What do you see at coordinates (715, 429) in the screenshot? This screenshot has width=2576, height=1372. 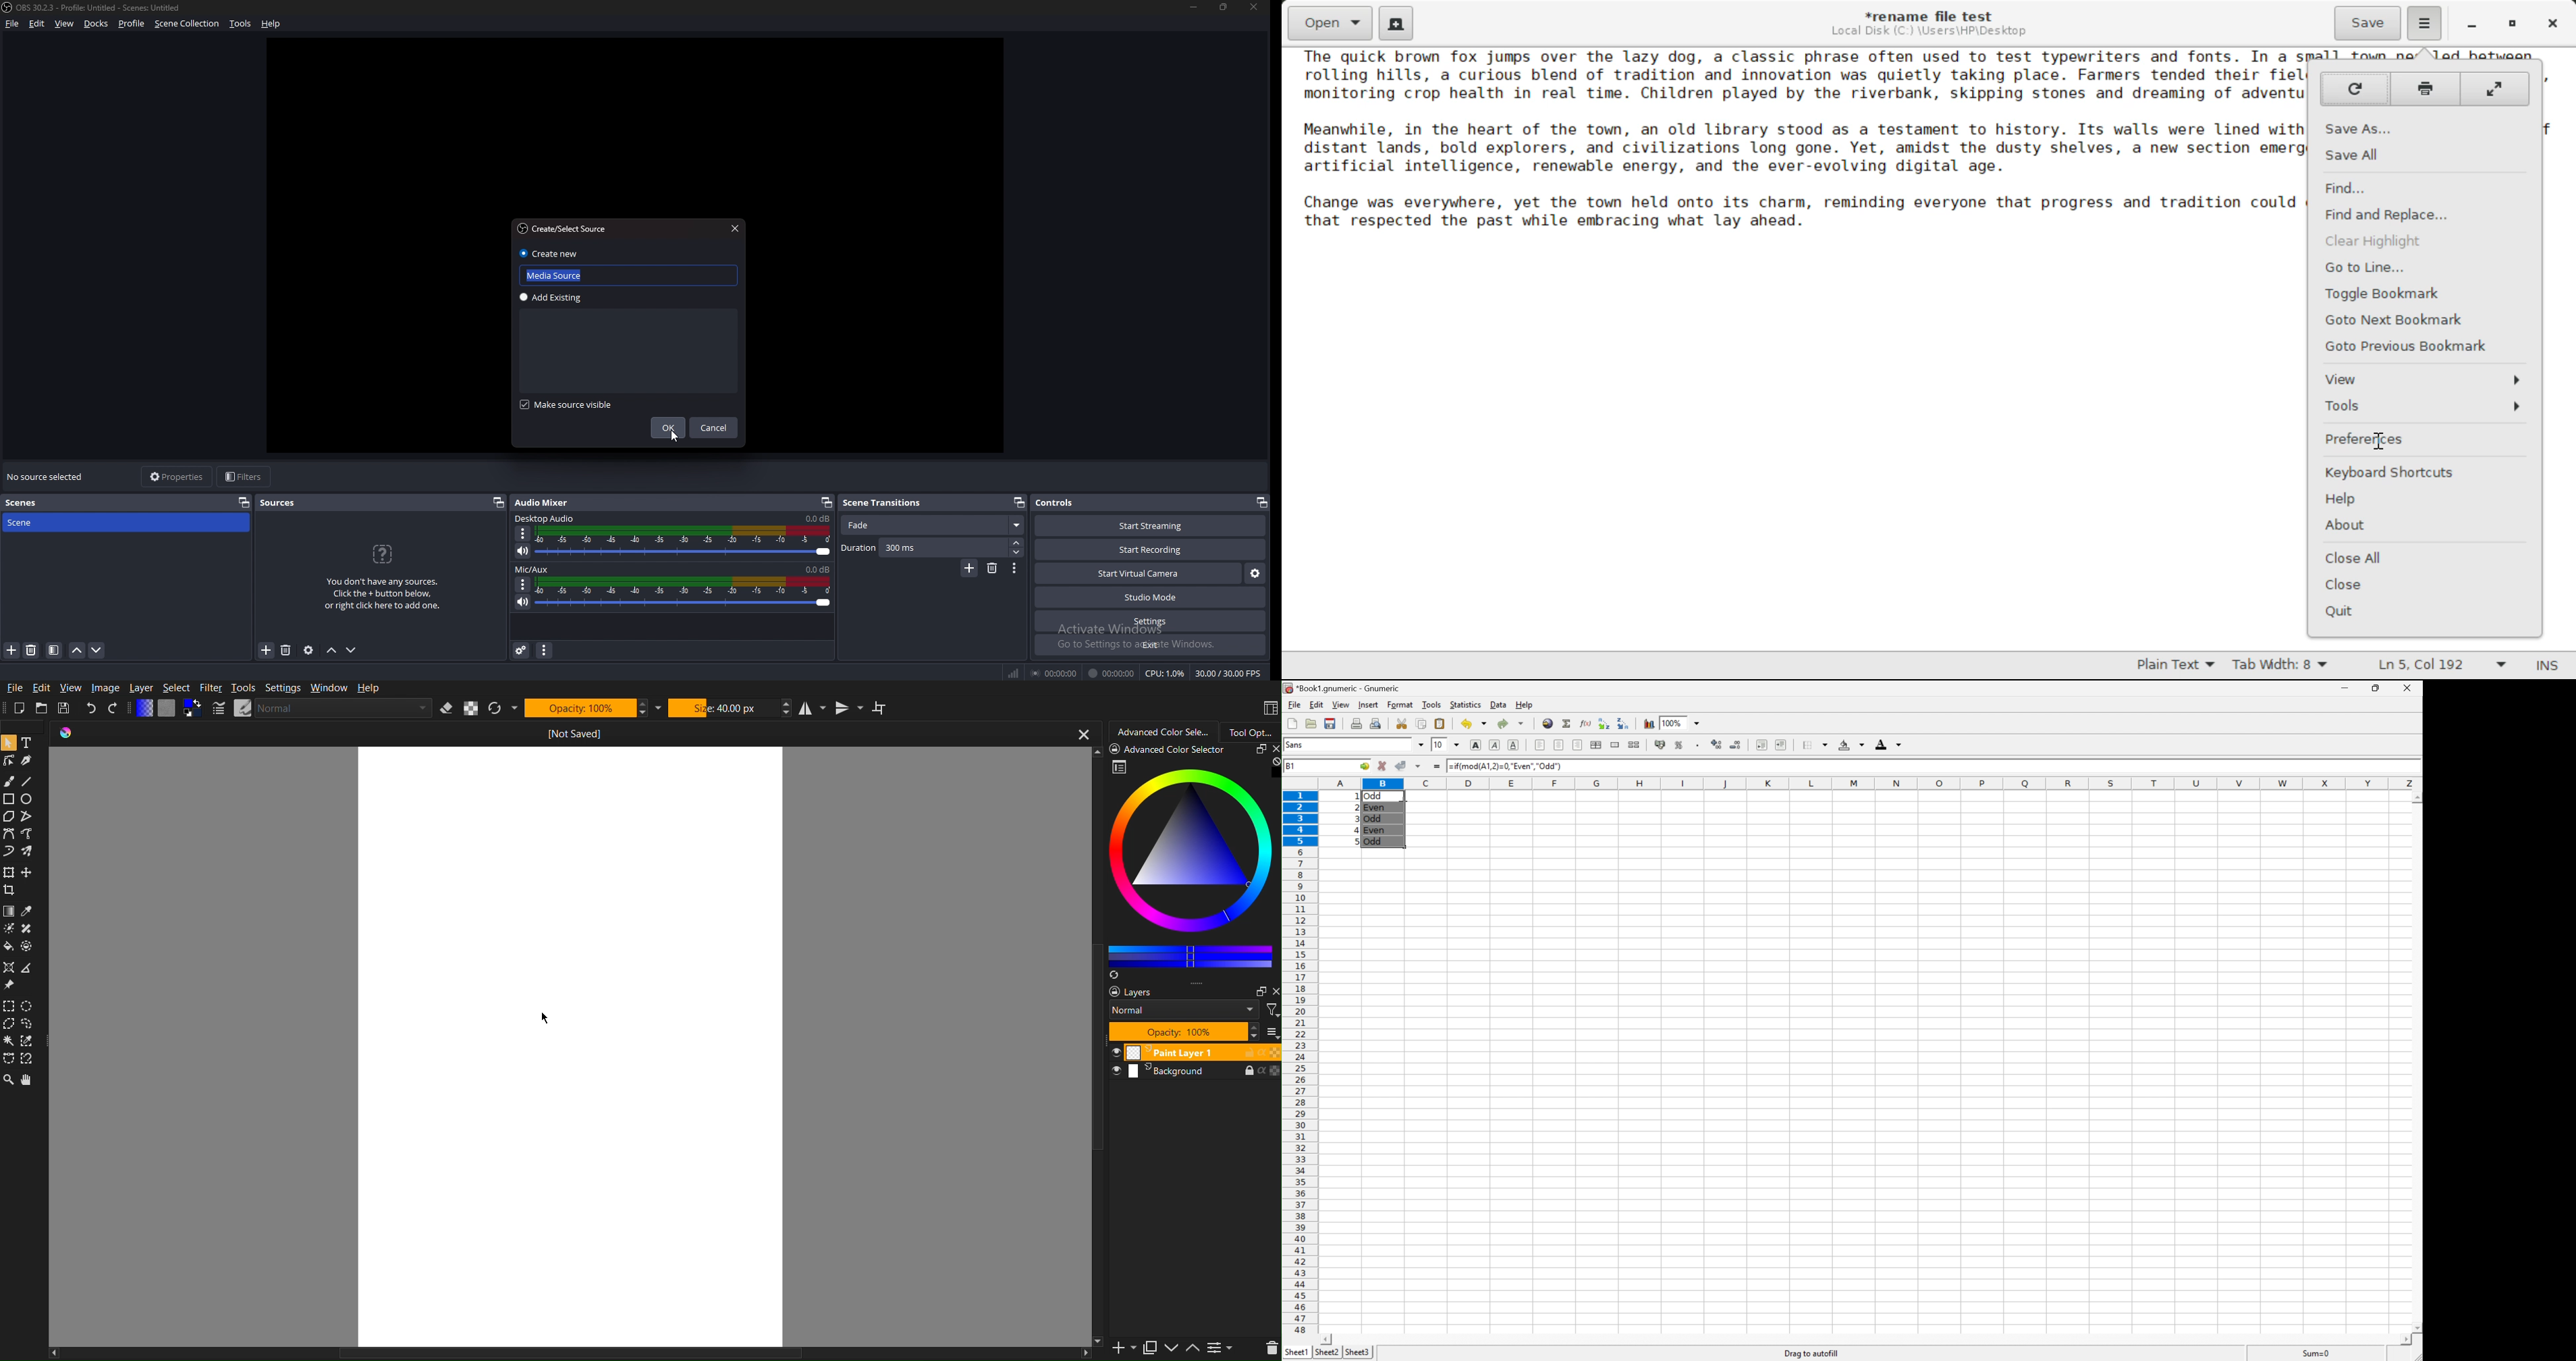 I see `cancel` at bounding box center [715, 429].